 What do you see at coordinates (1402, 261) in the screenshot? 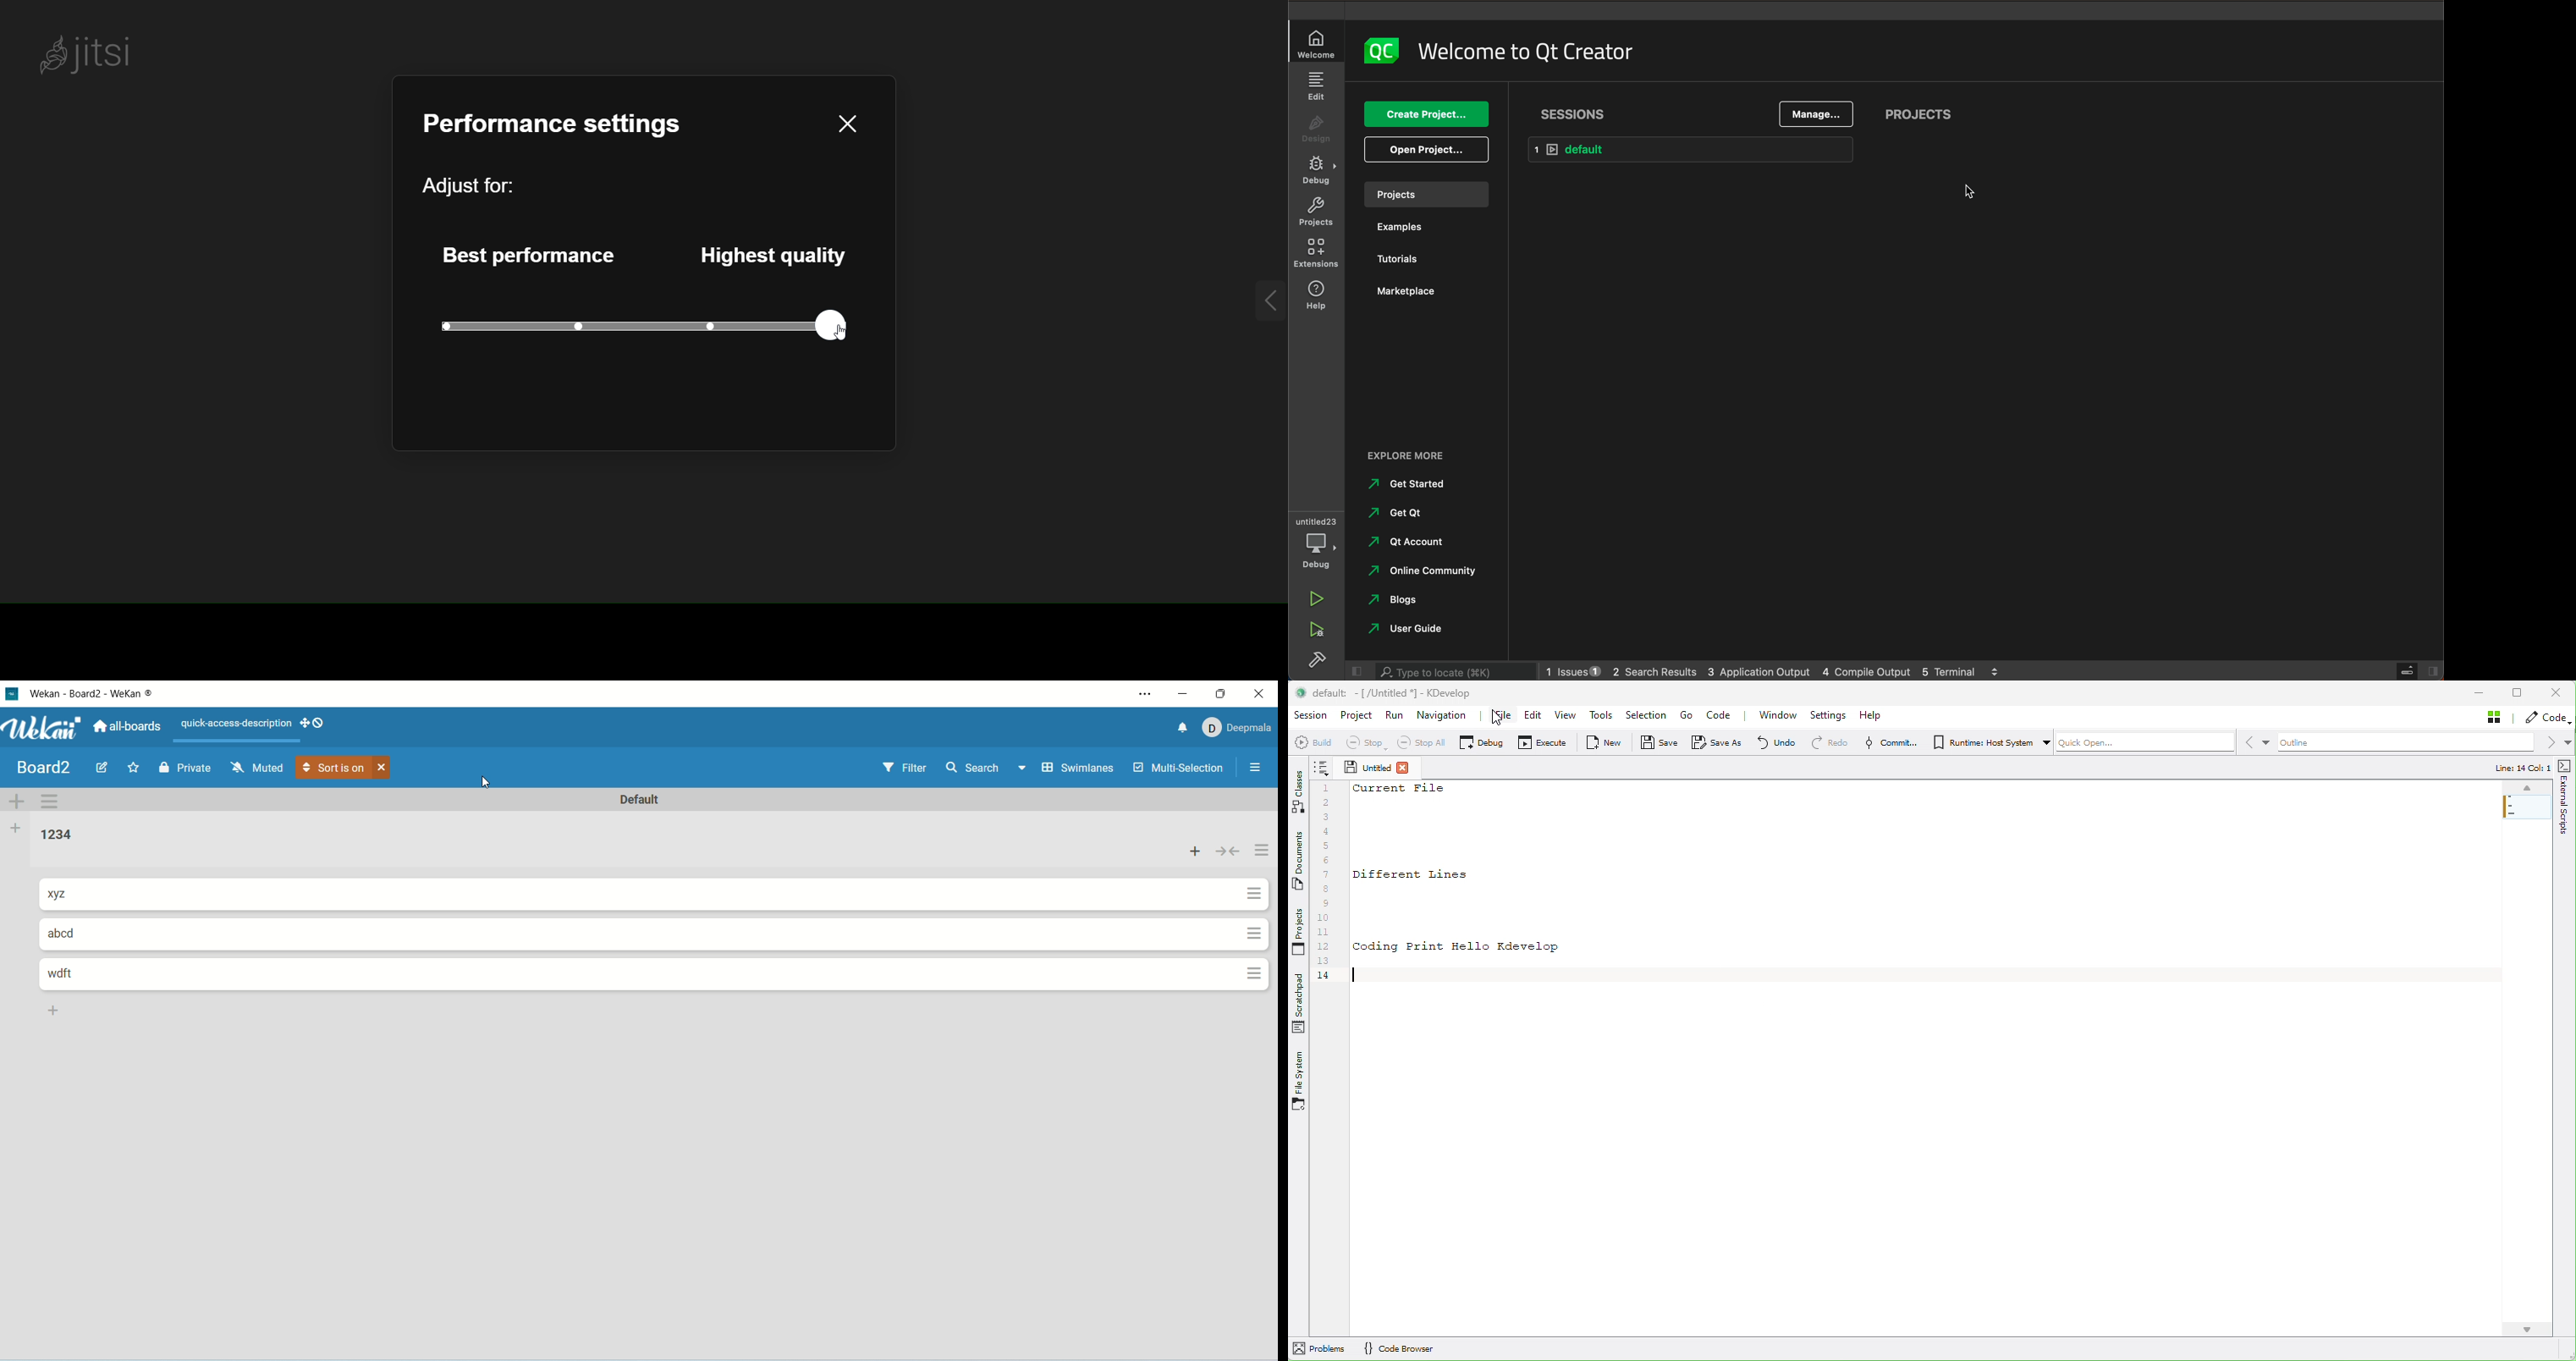
I see `tutorials` at bounding box center [1402, 261].